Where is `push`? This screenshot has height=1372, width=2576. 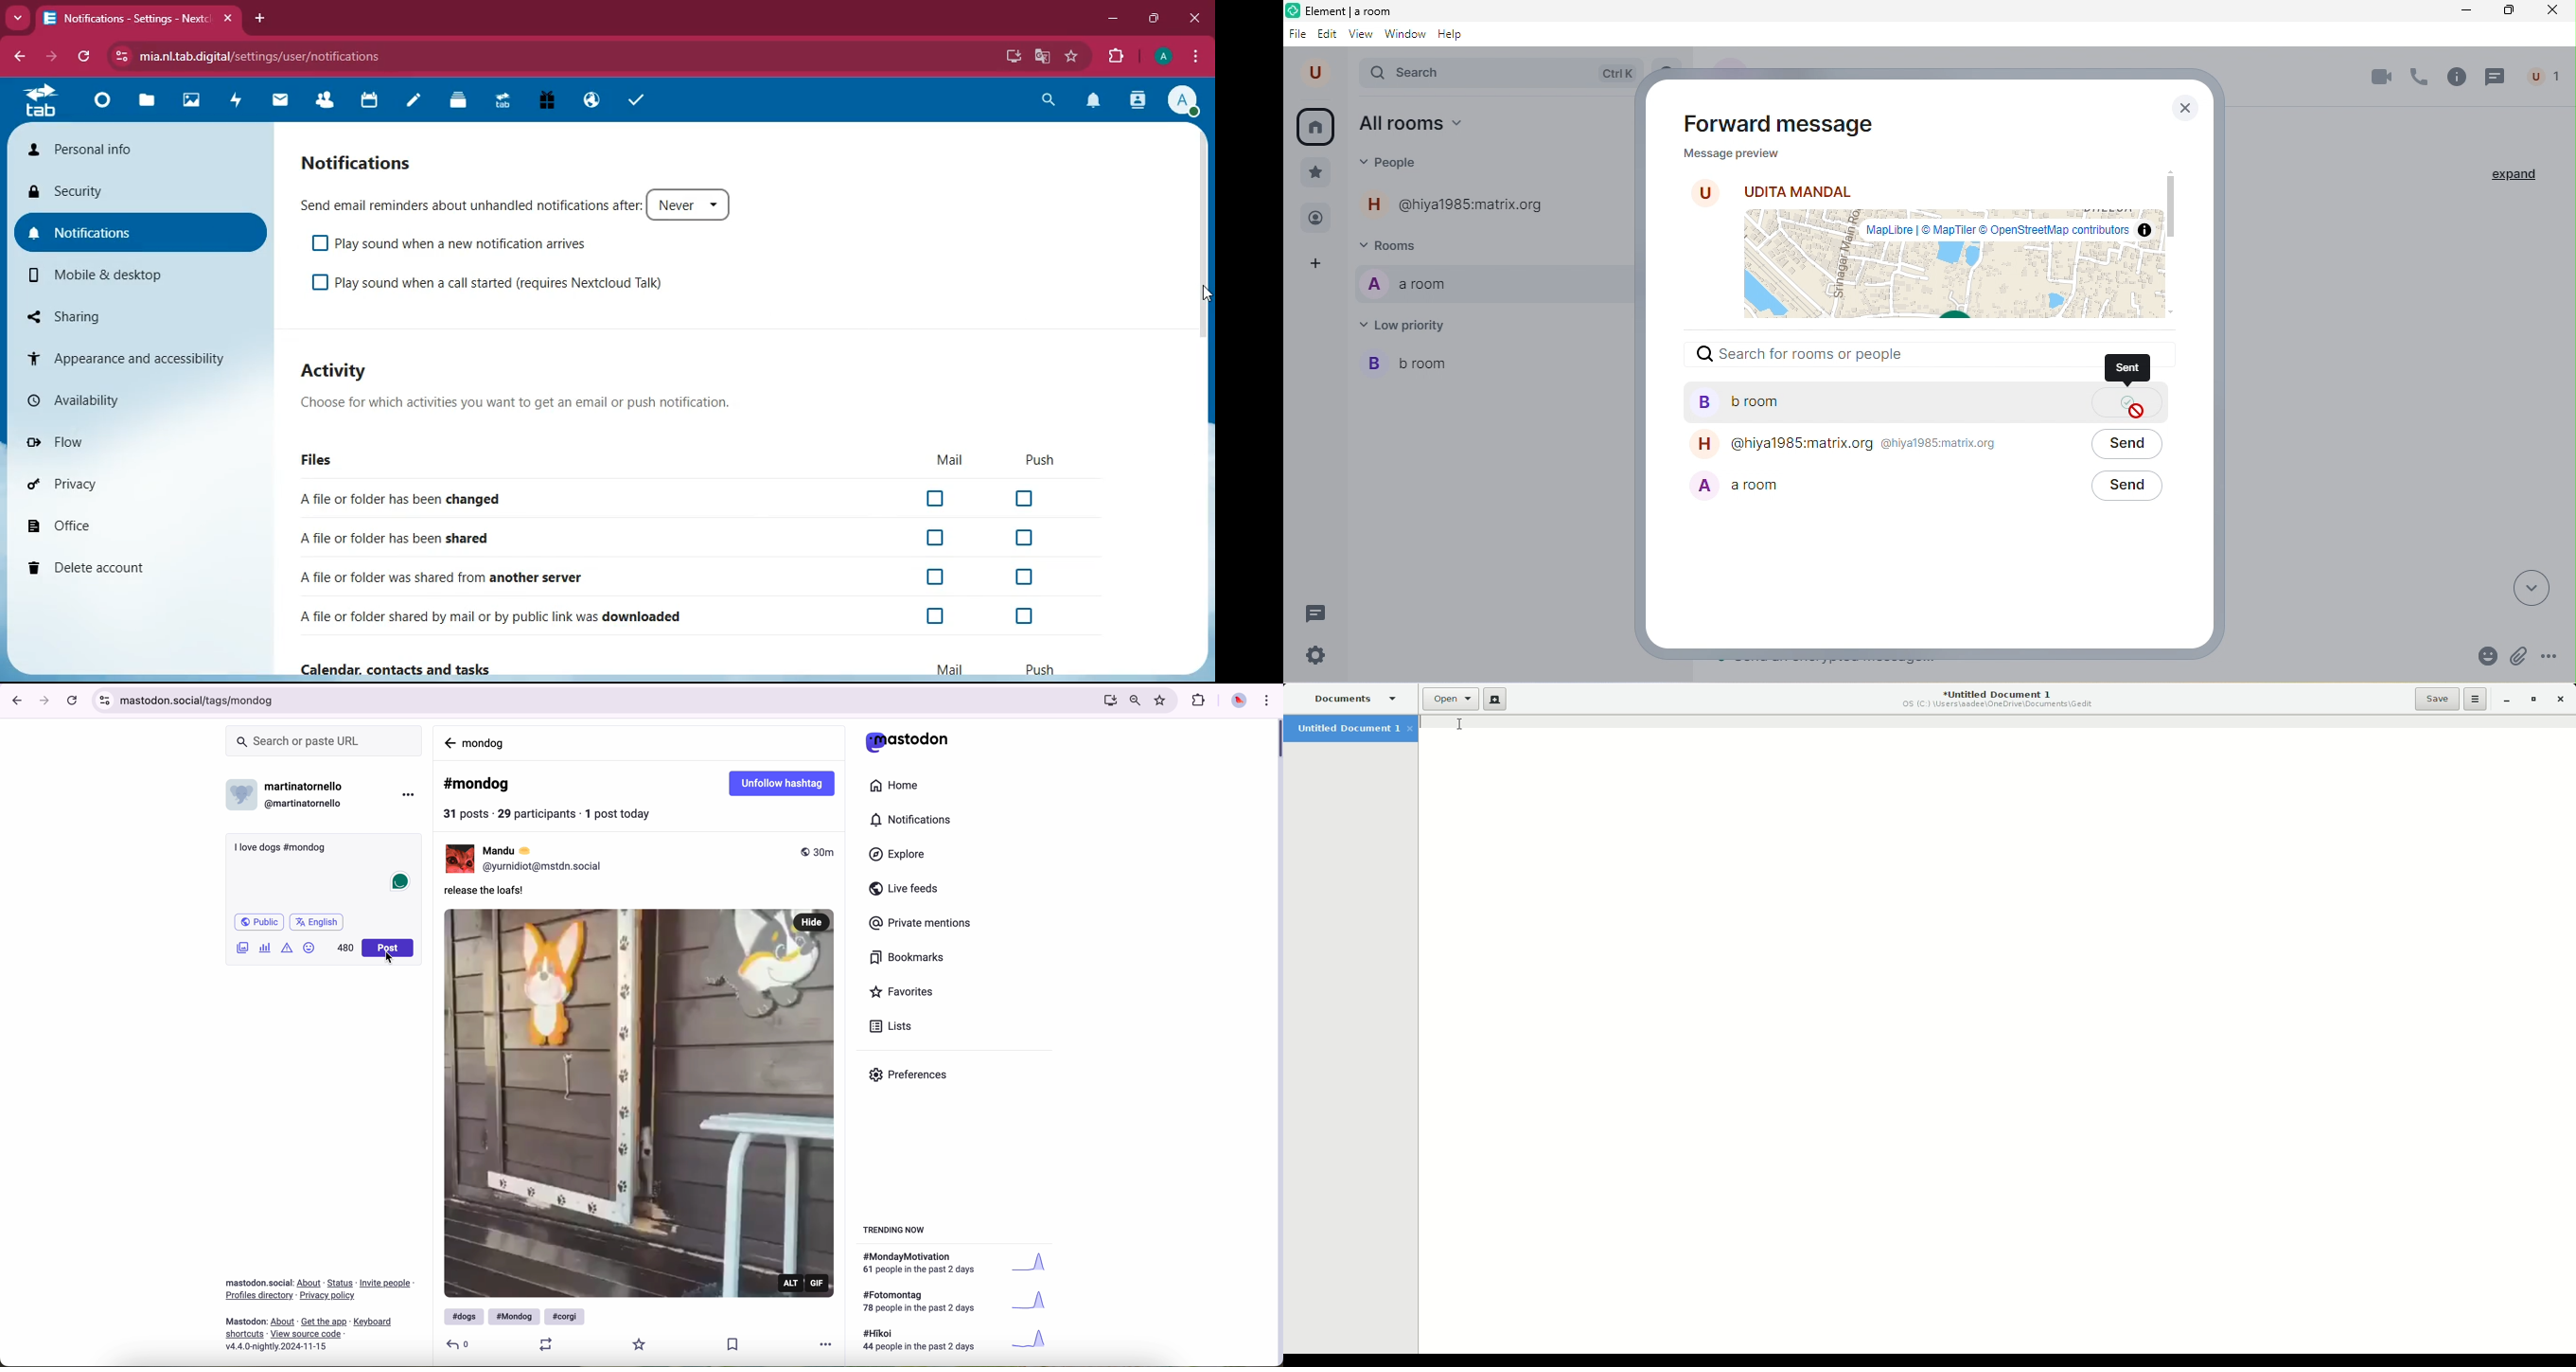 push is located at coordinates (1051, 458).